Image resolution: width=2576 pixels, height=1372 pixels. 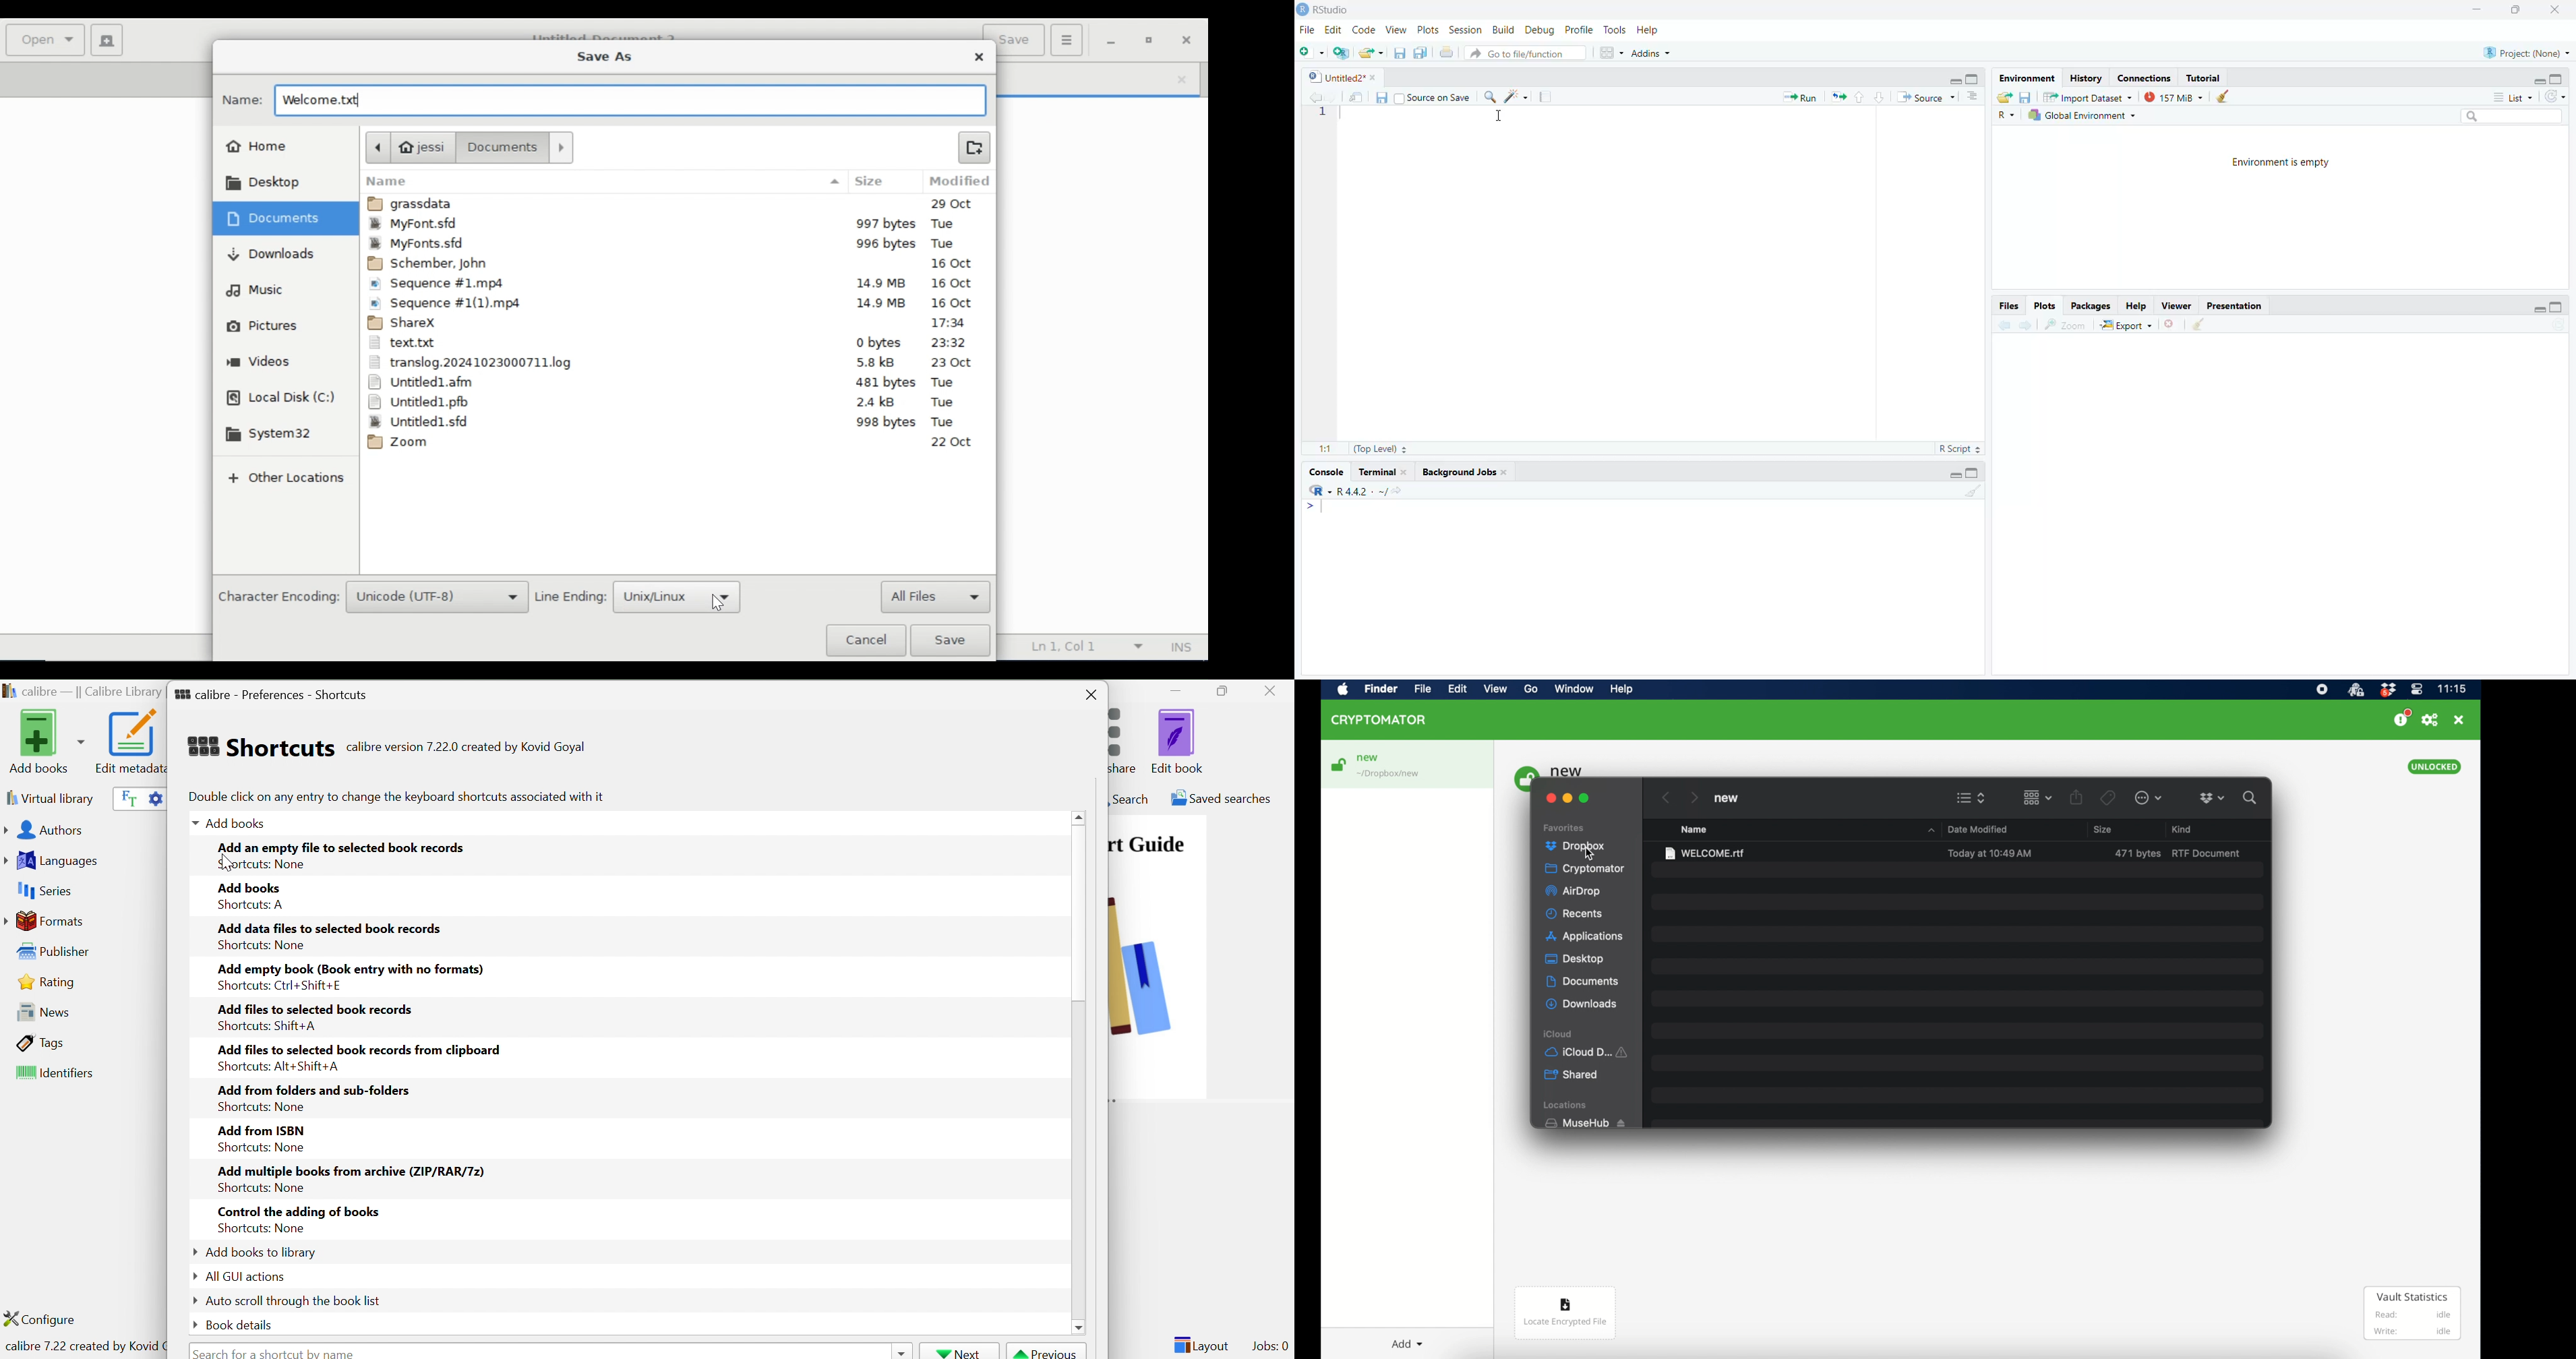 I want to click on Code, so click(x=1362, y=28).